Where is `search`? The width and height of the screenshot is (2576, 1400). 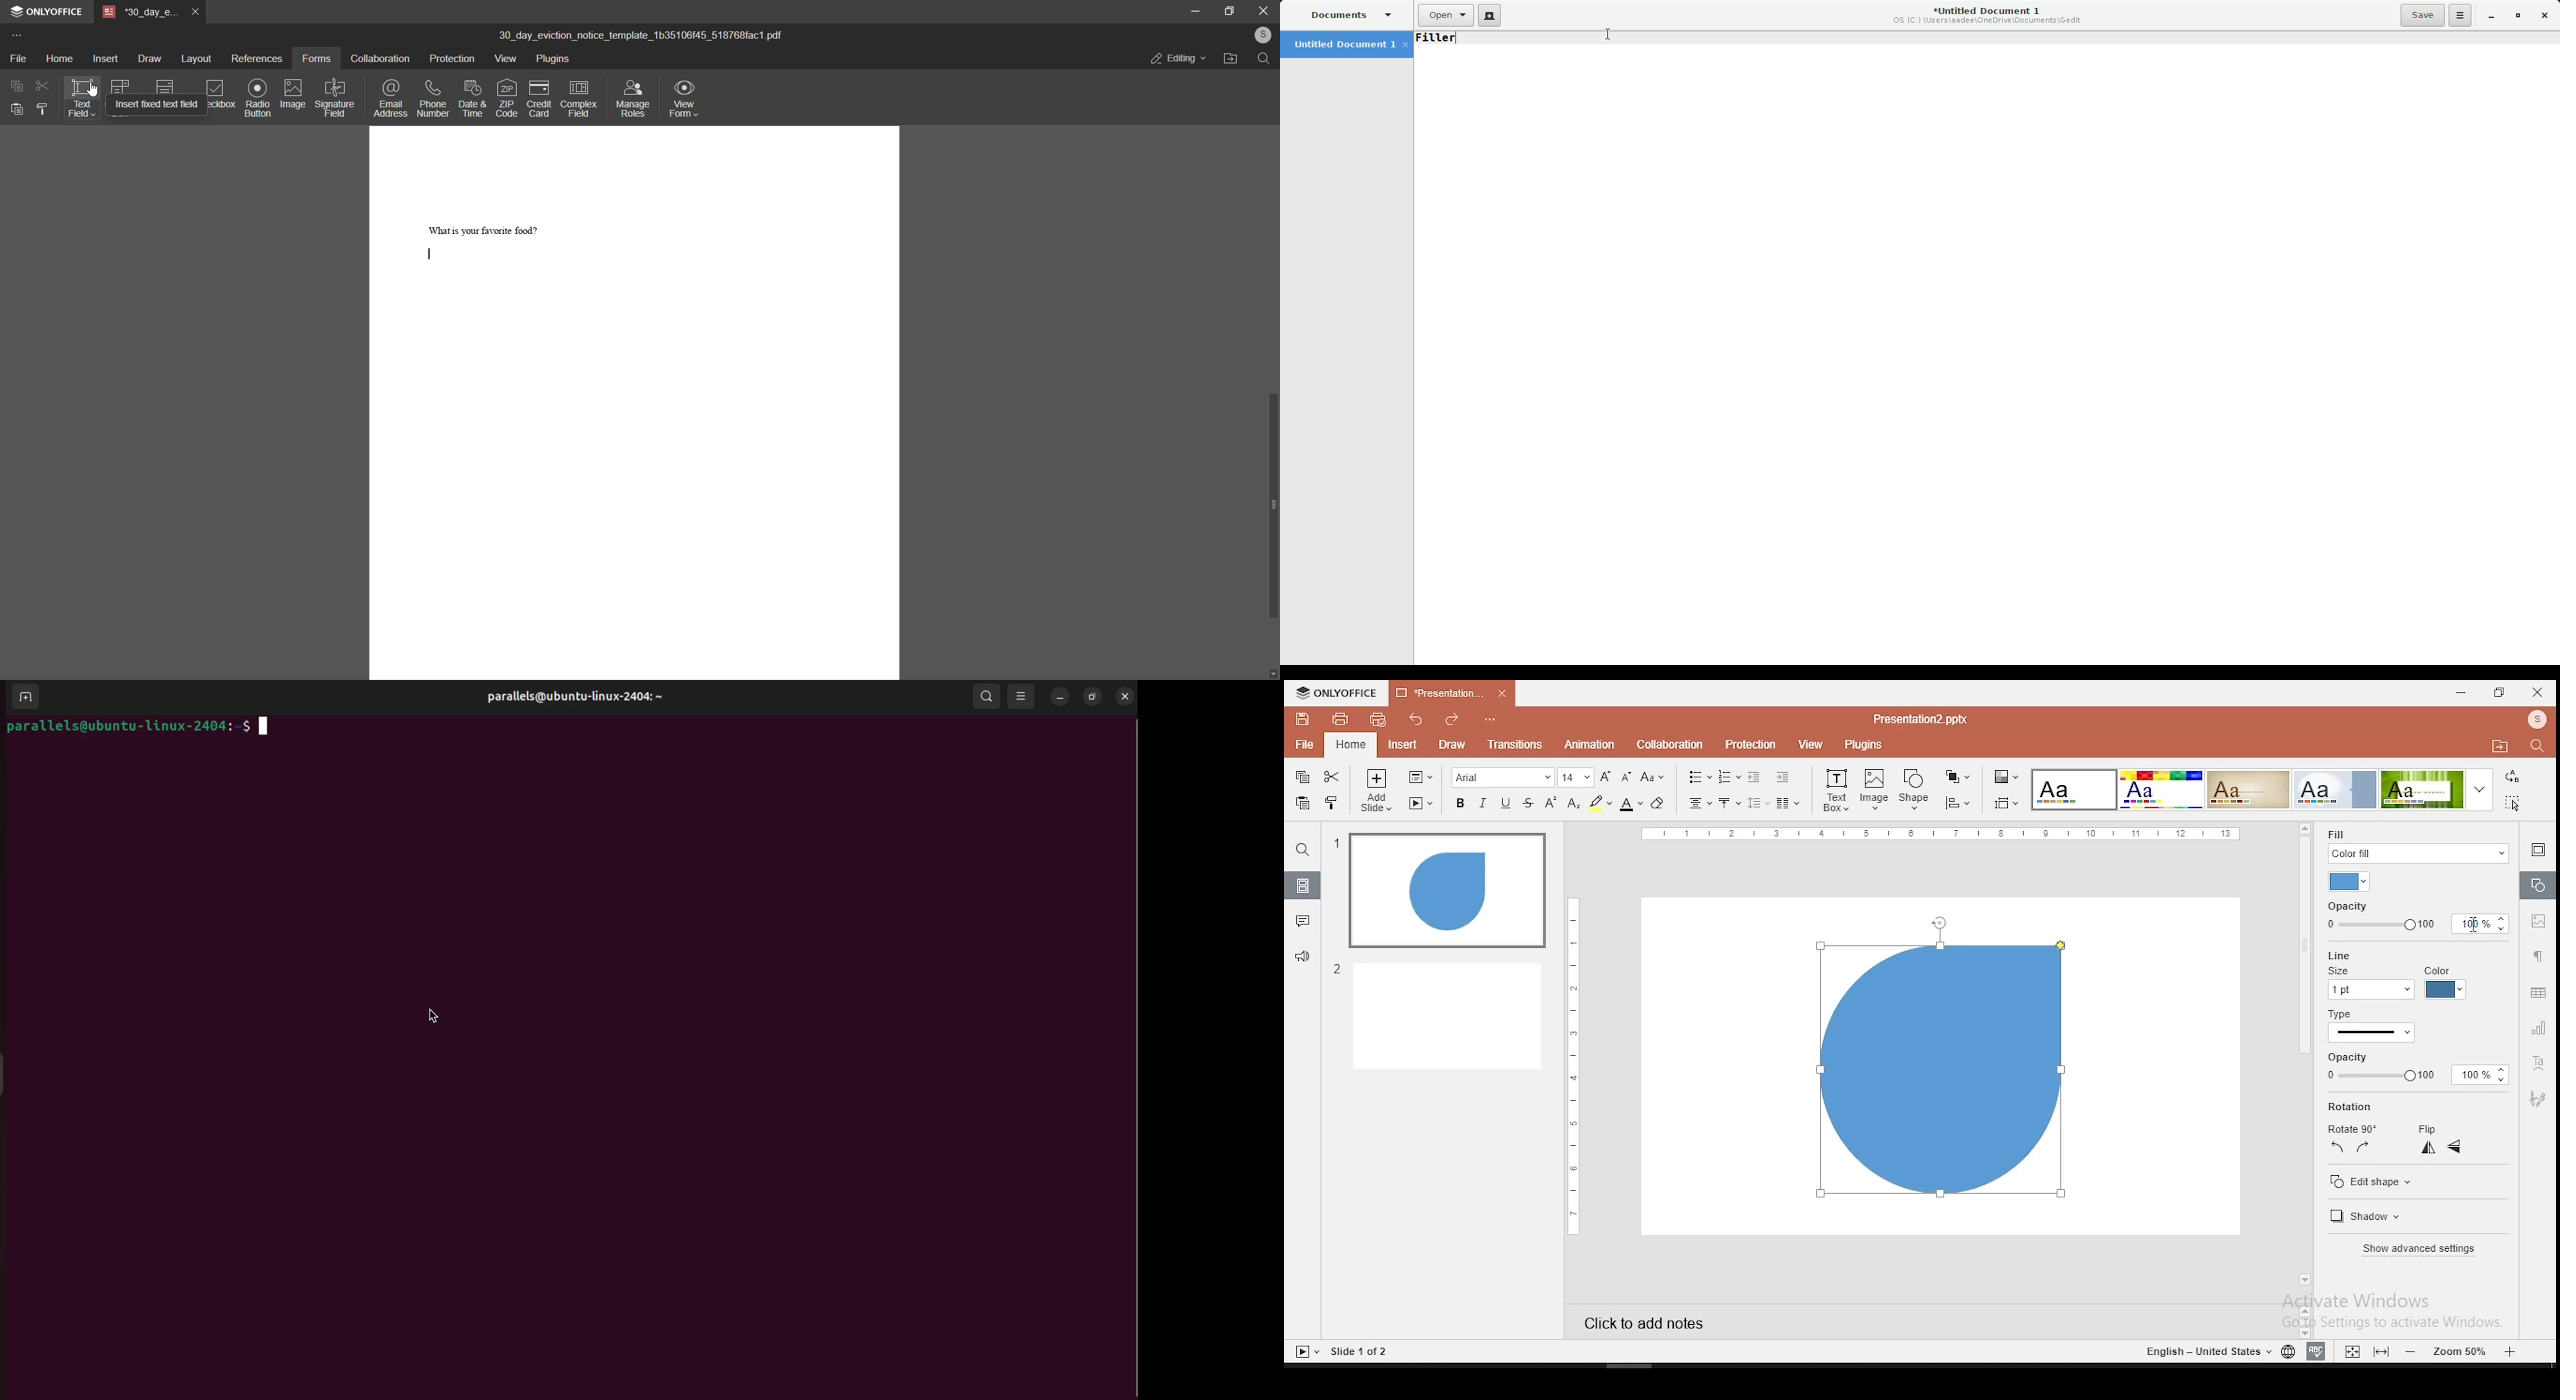
search is located at coordinates (1264, 59).